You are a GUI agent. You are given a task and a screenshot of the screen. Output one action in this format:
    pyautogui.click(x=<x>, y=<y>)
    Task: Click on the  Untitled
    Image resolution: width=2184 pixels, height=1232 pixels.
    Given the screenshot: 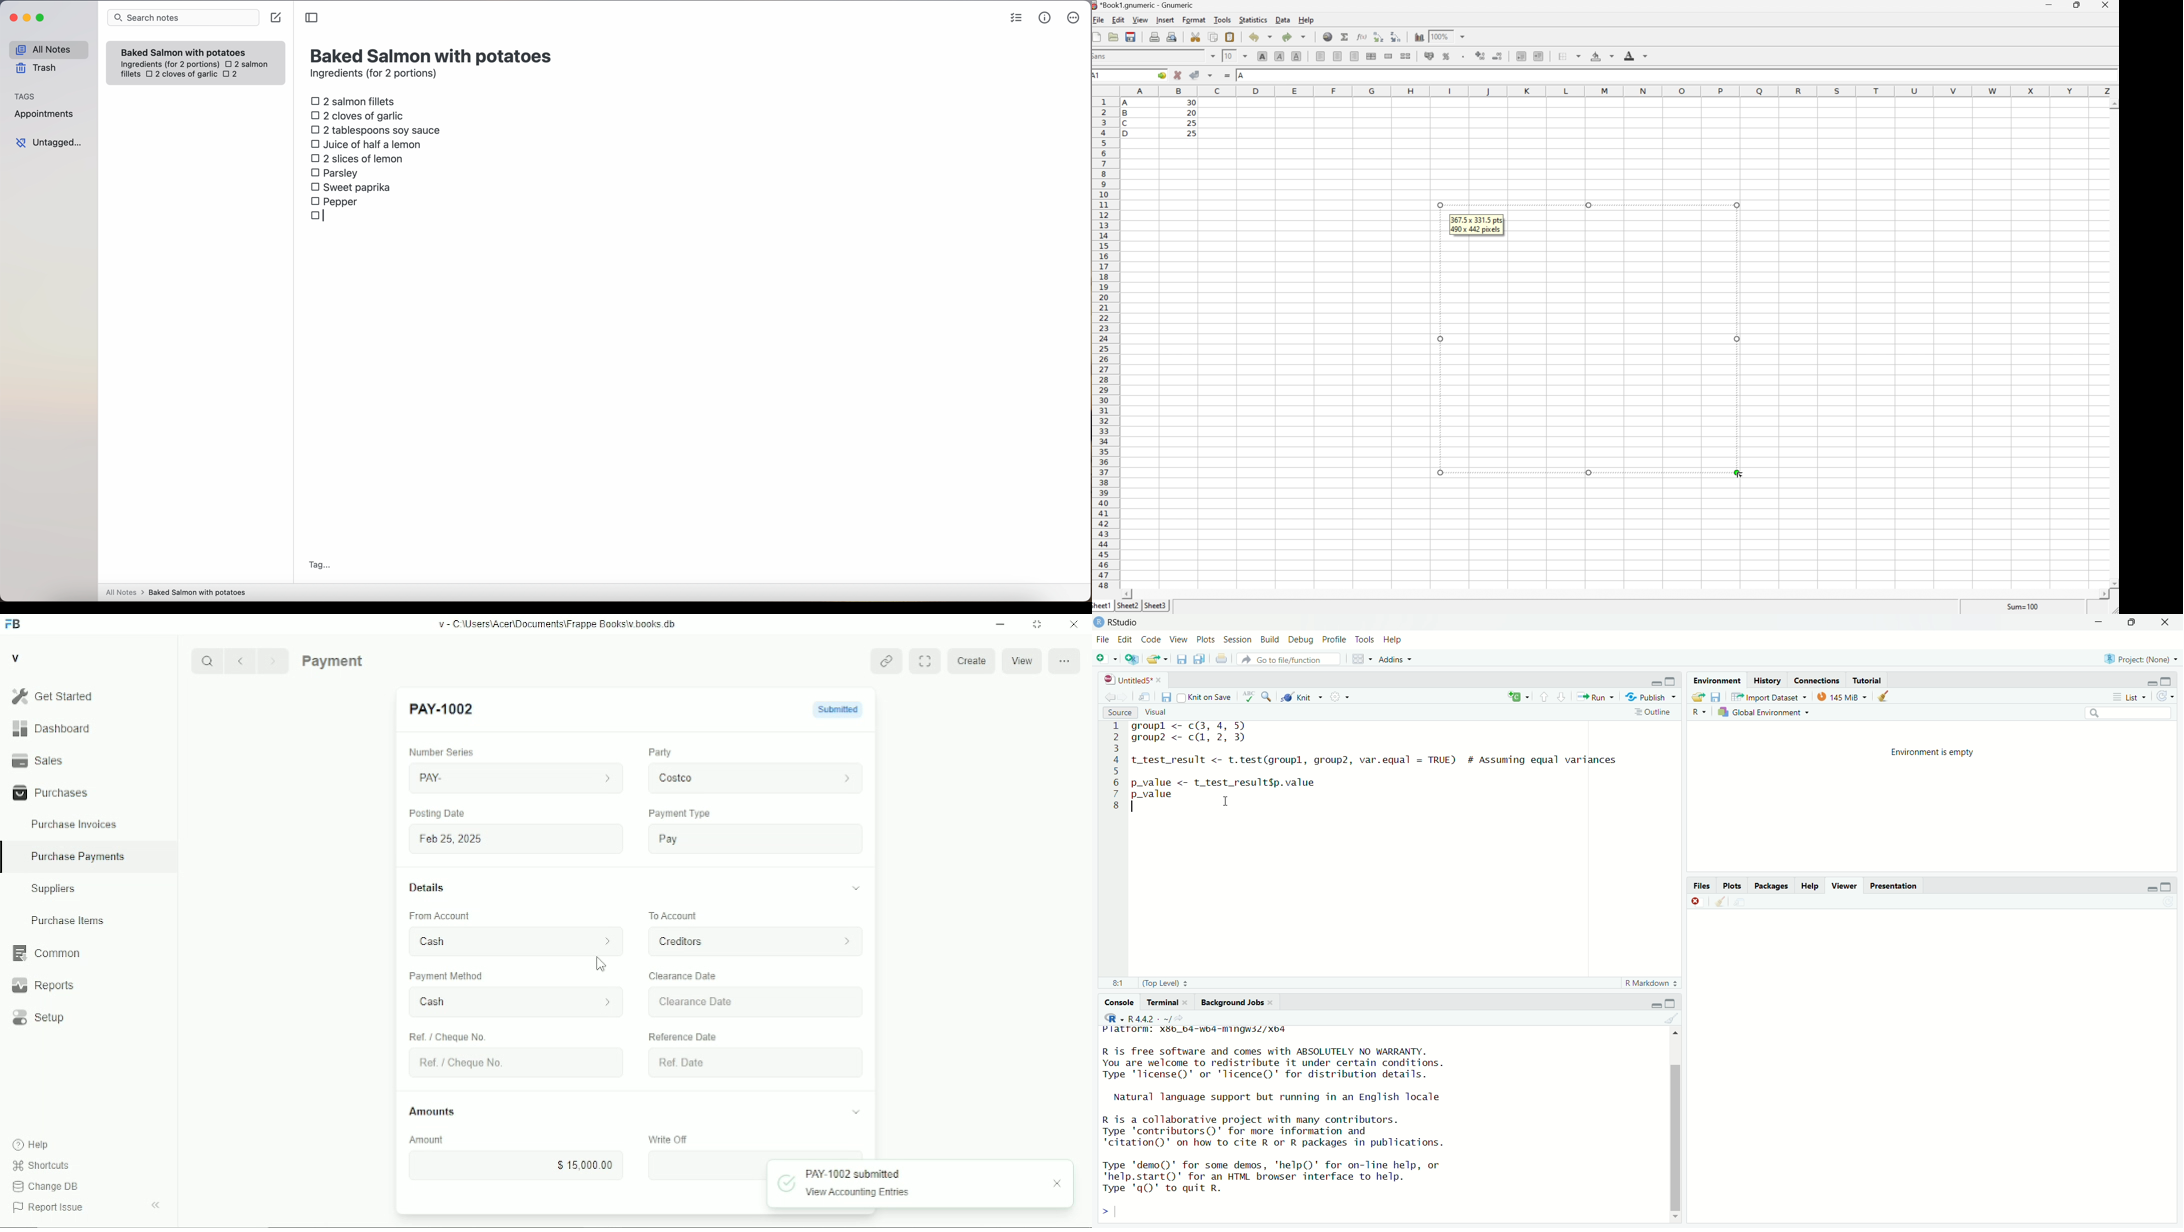 What is the action you would take?
    pyautogui.click(x=1132, y=678)
    